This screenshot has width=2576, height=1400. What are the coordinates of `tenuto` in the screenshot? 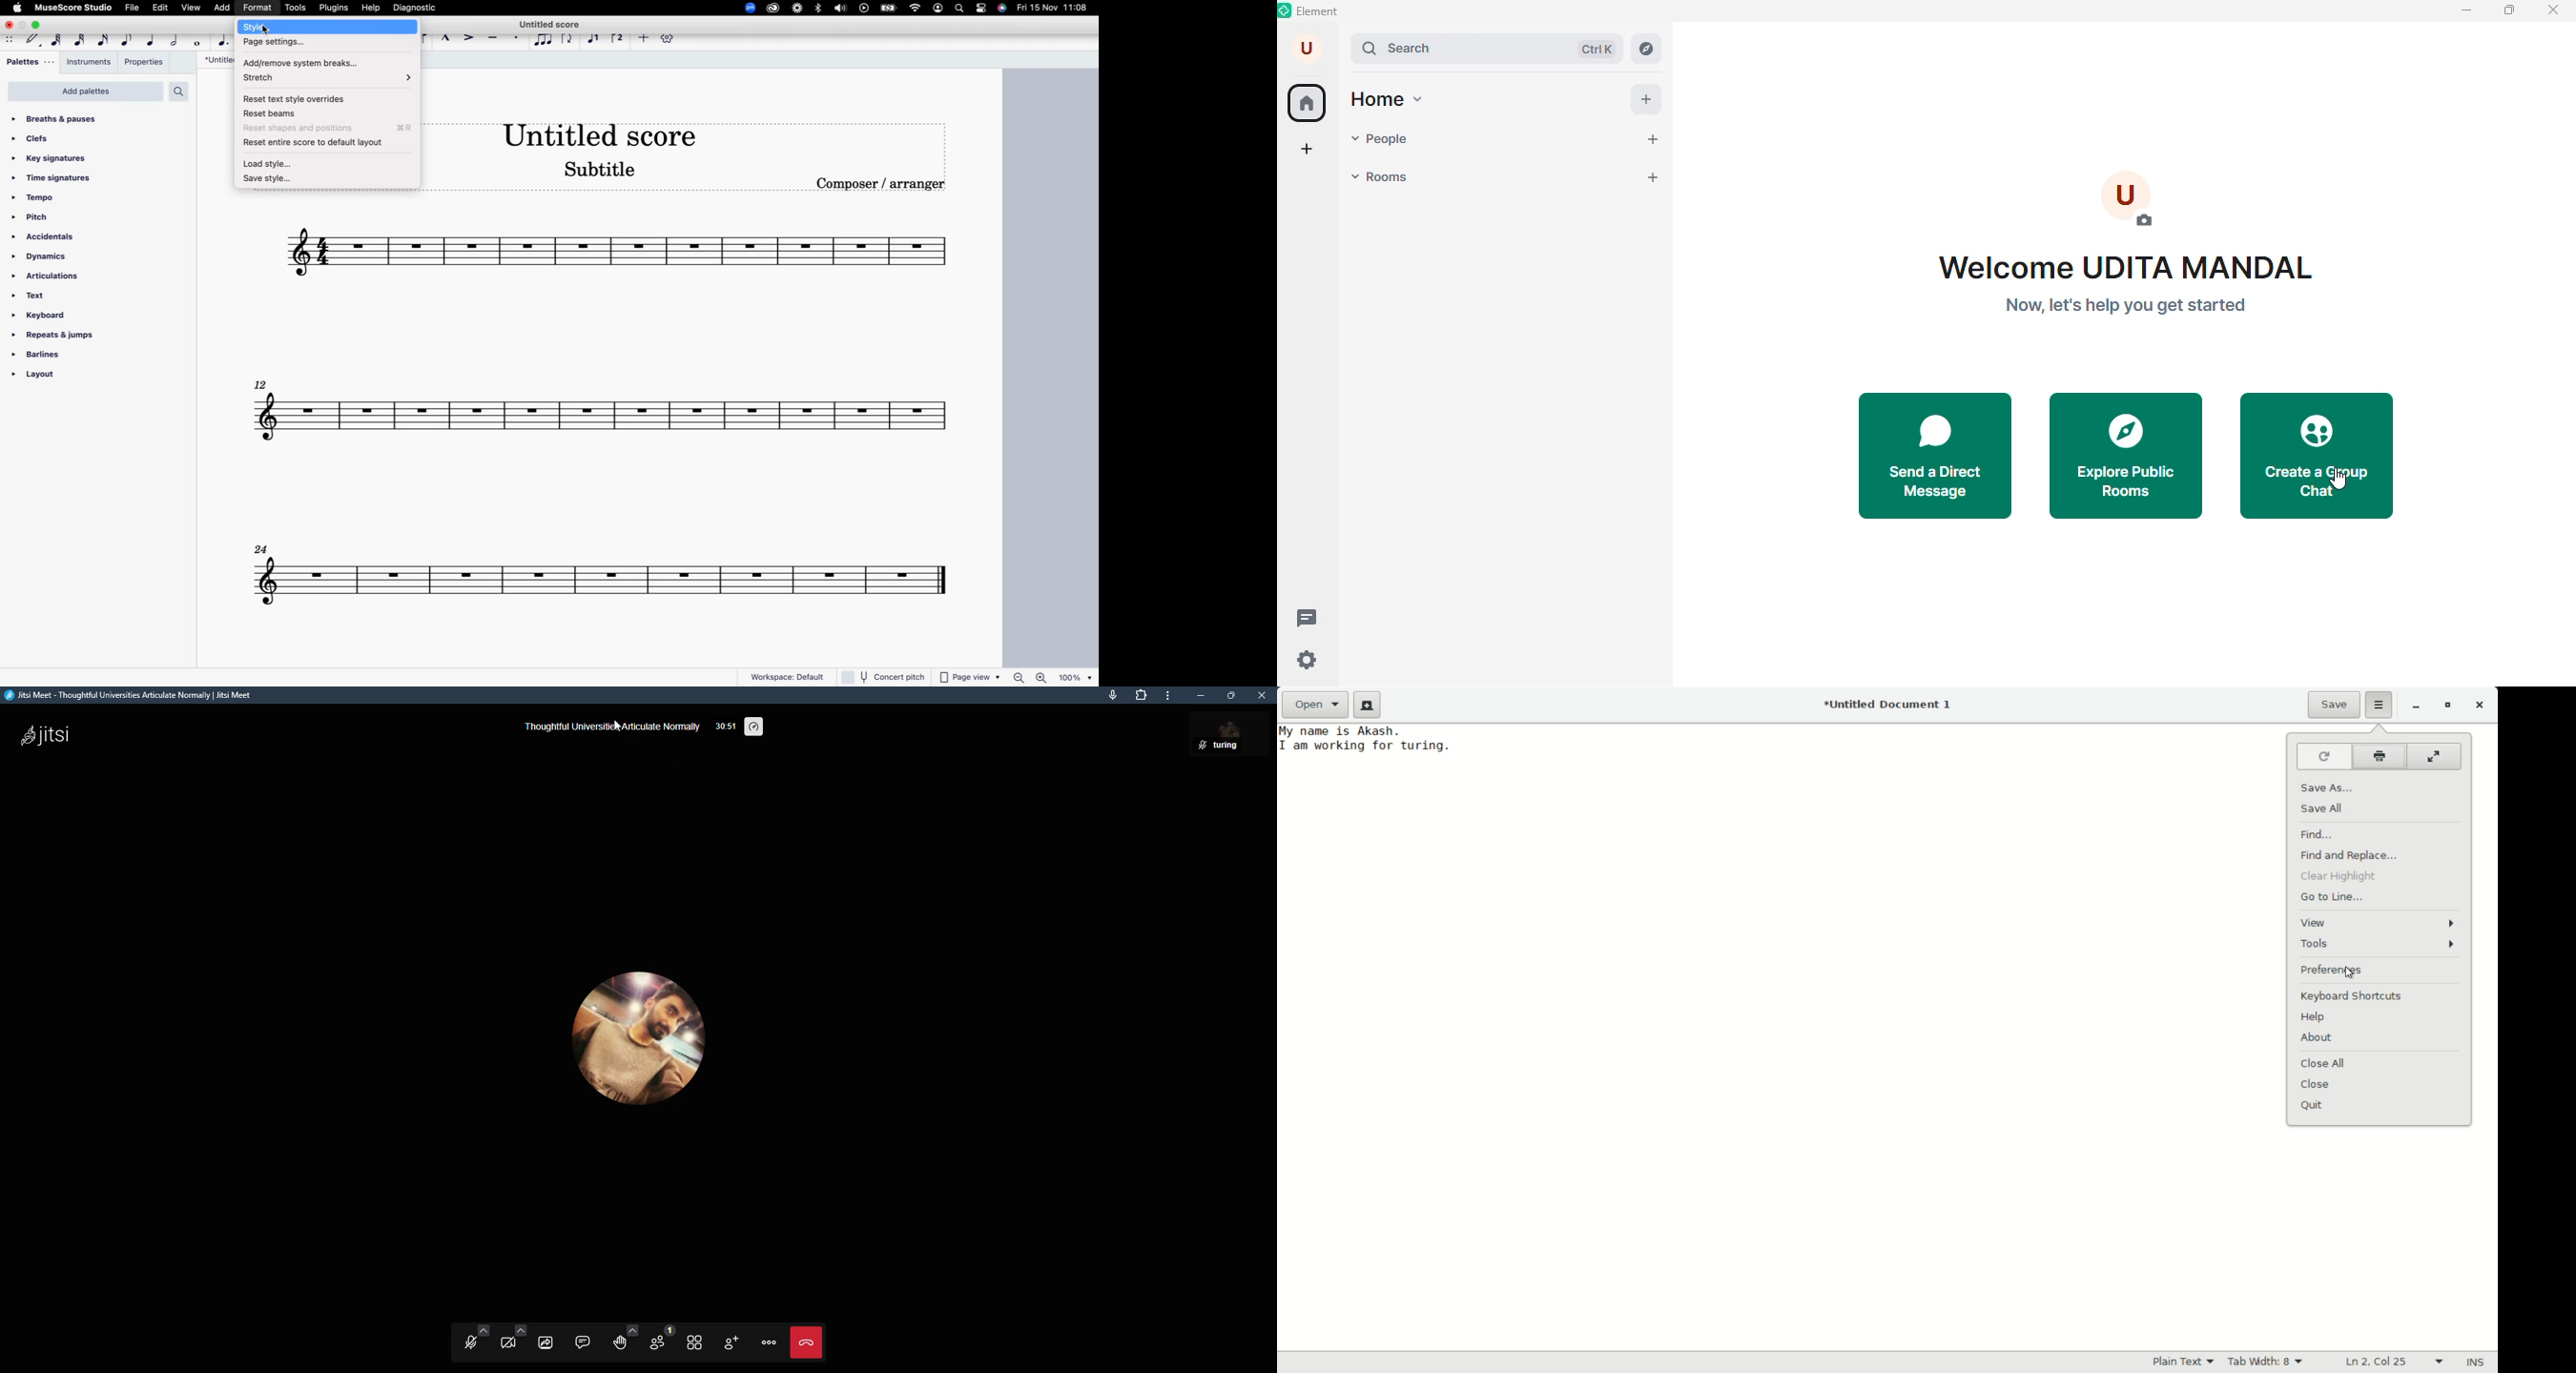 It's located at (493, 39).